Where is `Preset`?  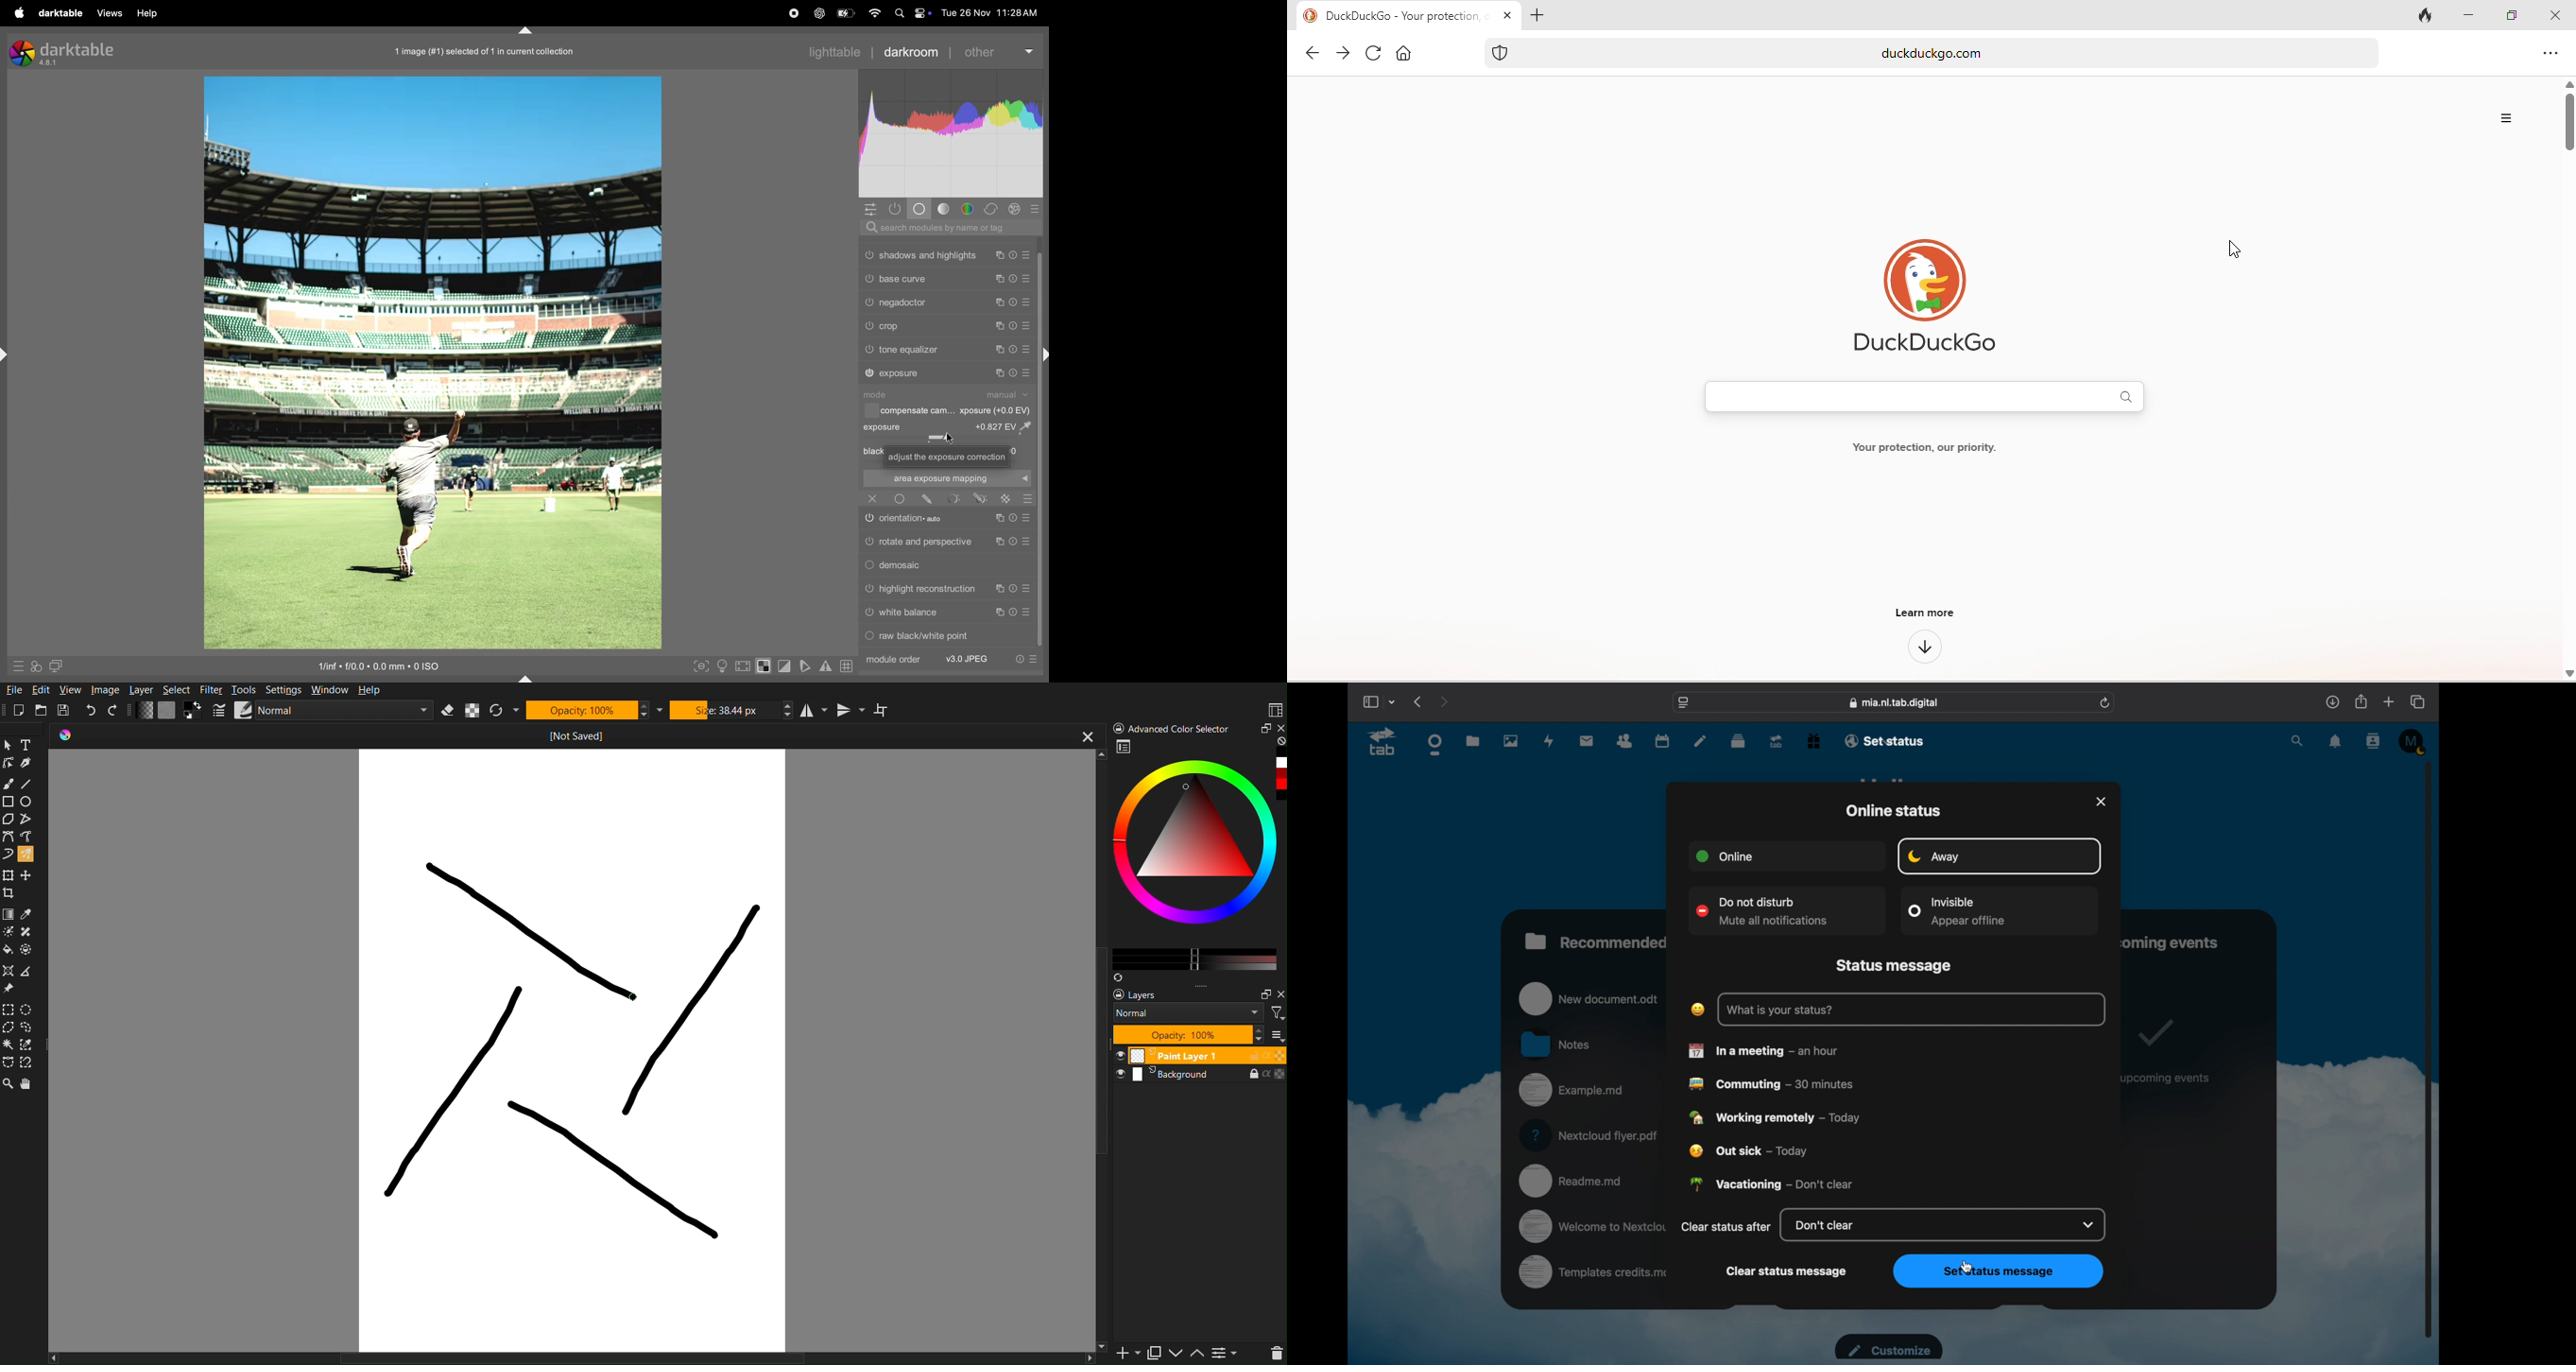
Preset is located at coordinates (1029, 499).